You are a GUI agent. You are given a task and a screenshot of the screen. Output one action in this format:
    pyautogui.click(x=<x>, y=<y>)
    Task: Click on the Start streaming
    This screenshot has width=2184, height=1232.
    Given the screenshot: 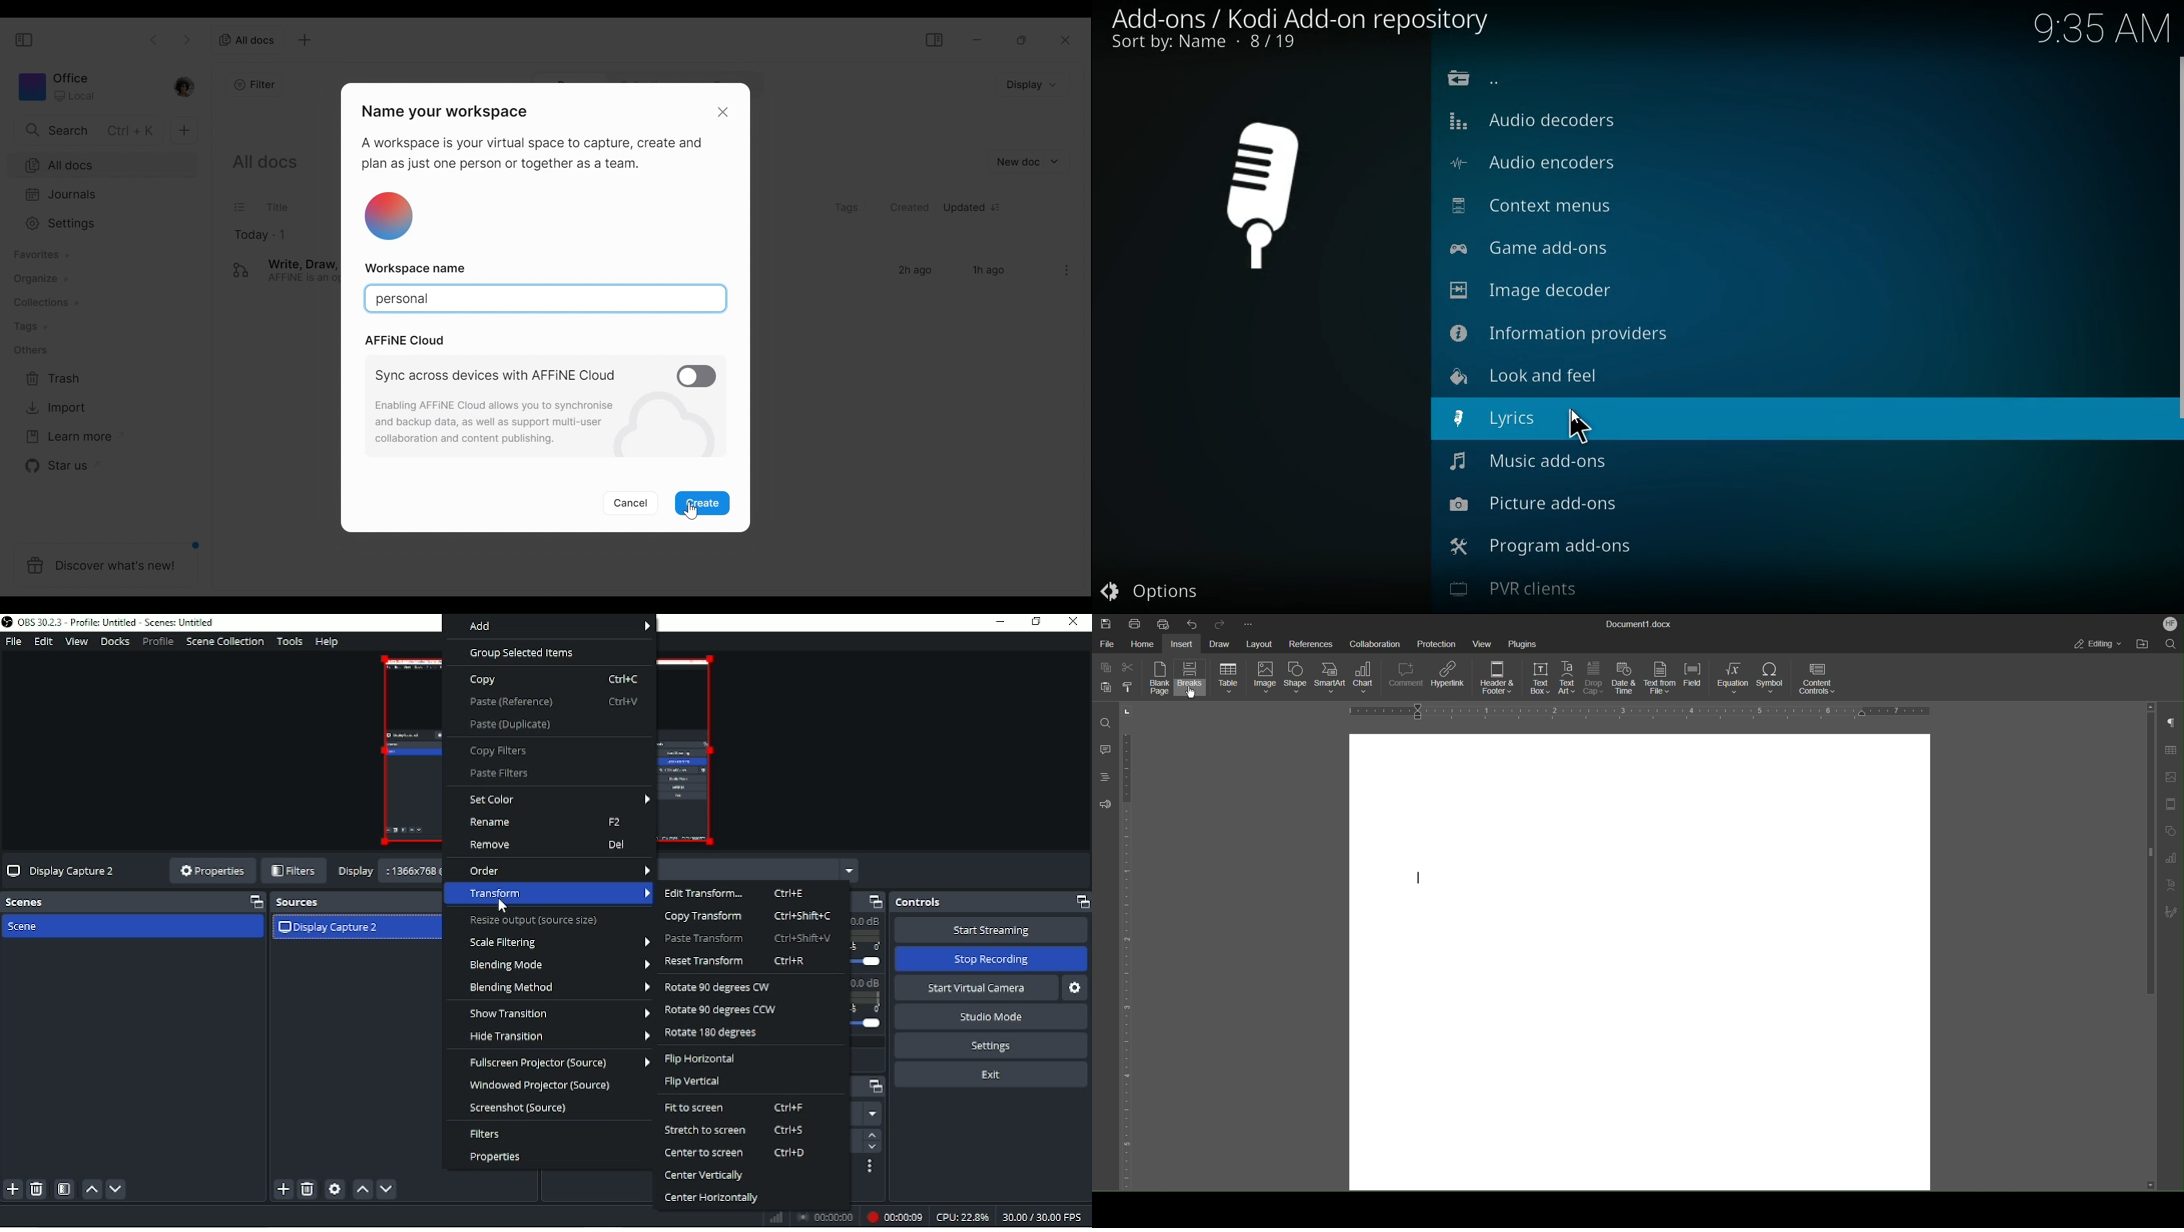 What is the action you would take?
    pyautogui.click(x=990, y=930)
    